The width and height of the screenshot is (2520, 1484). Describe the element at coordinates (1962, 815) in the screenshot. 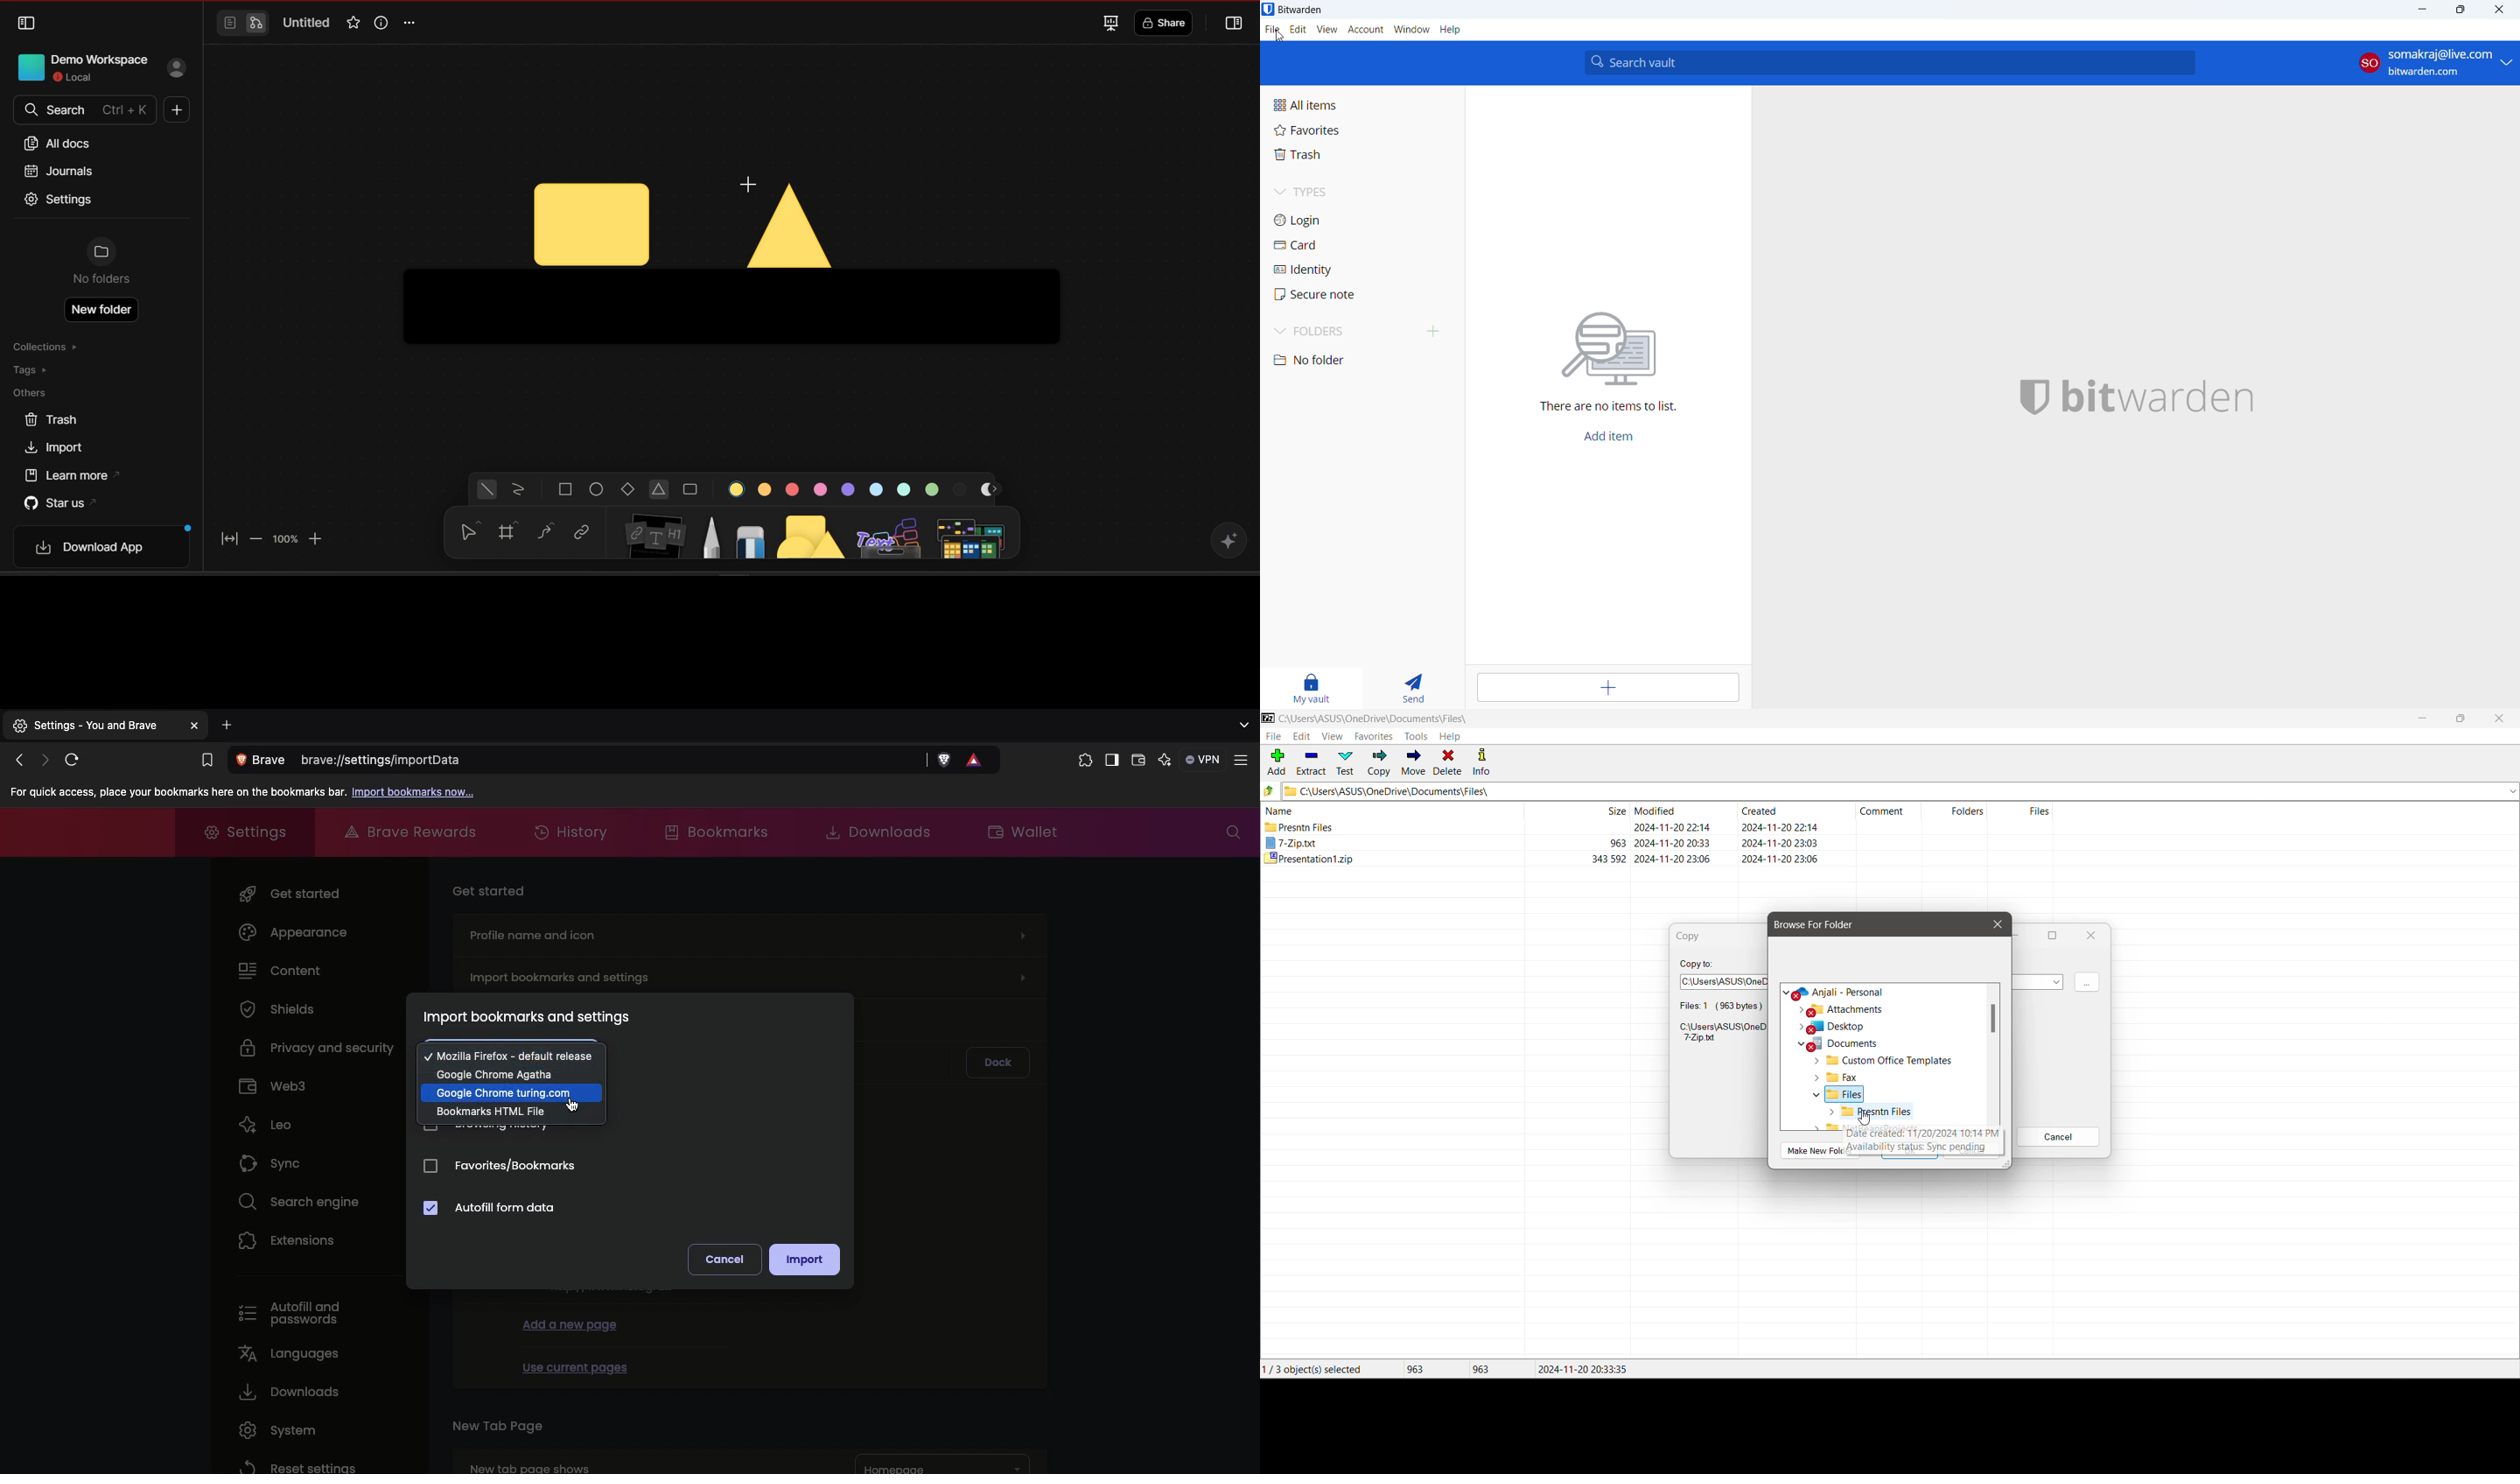

I see `Folders` at that location.